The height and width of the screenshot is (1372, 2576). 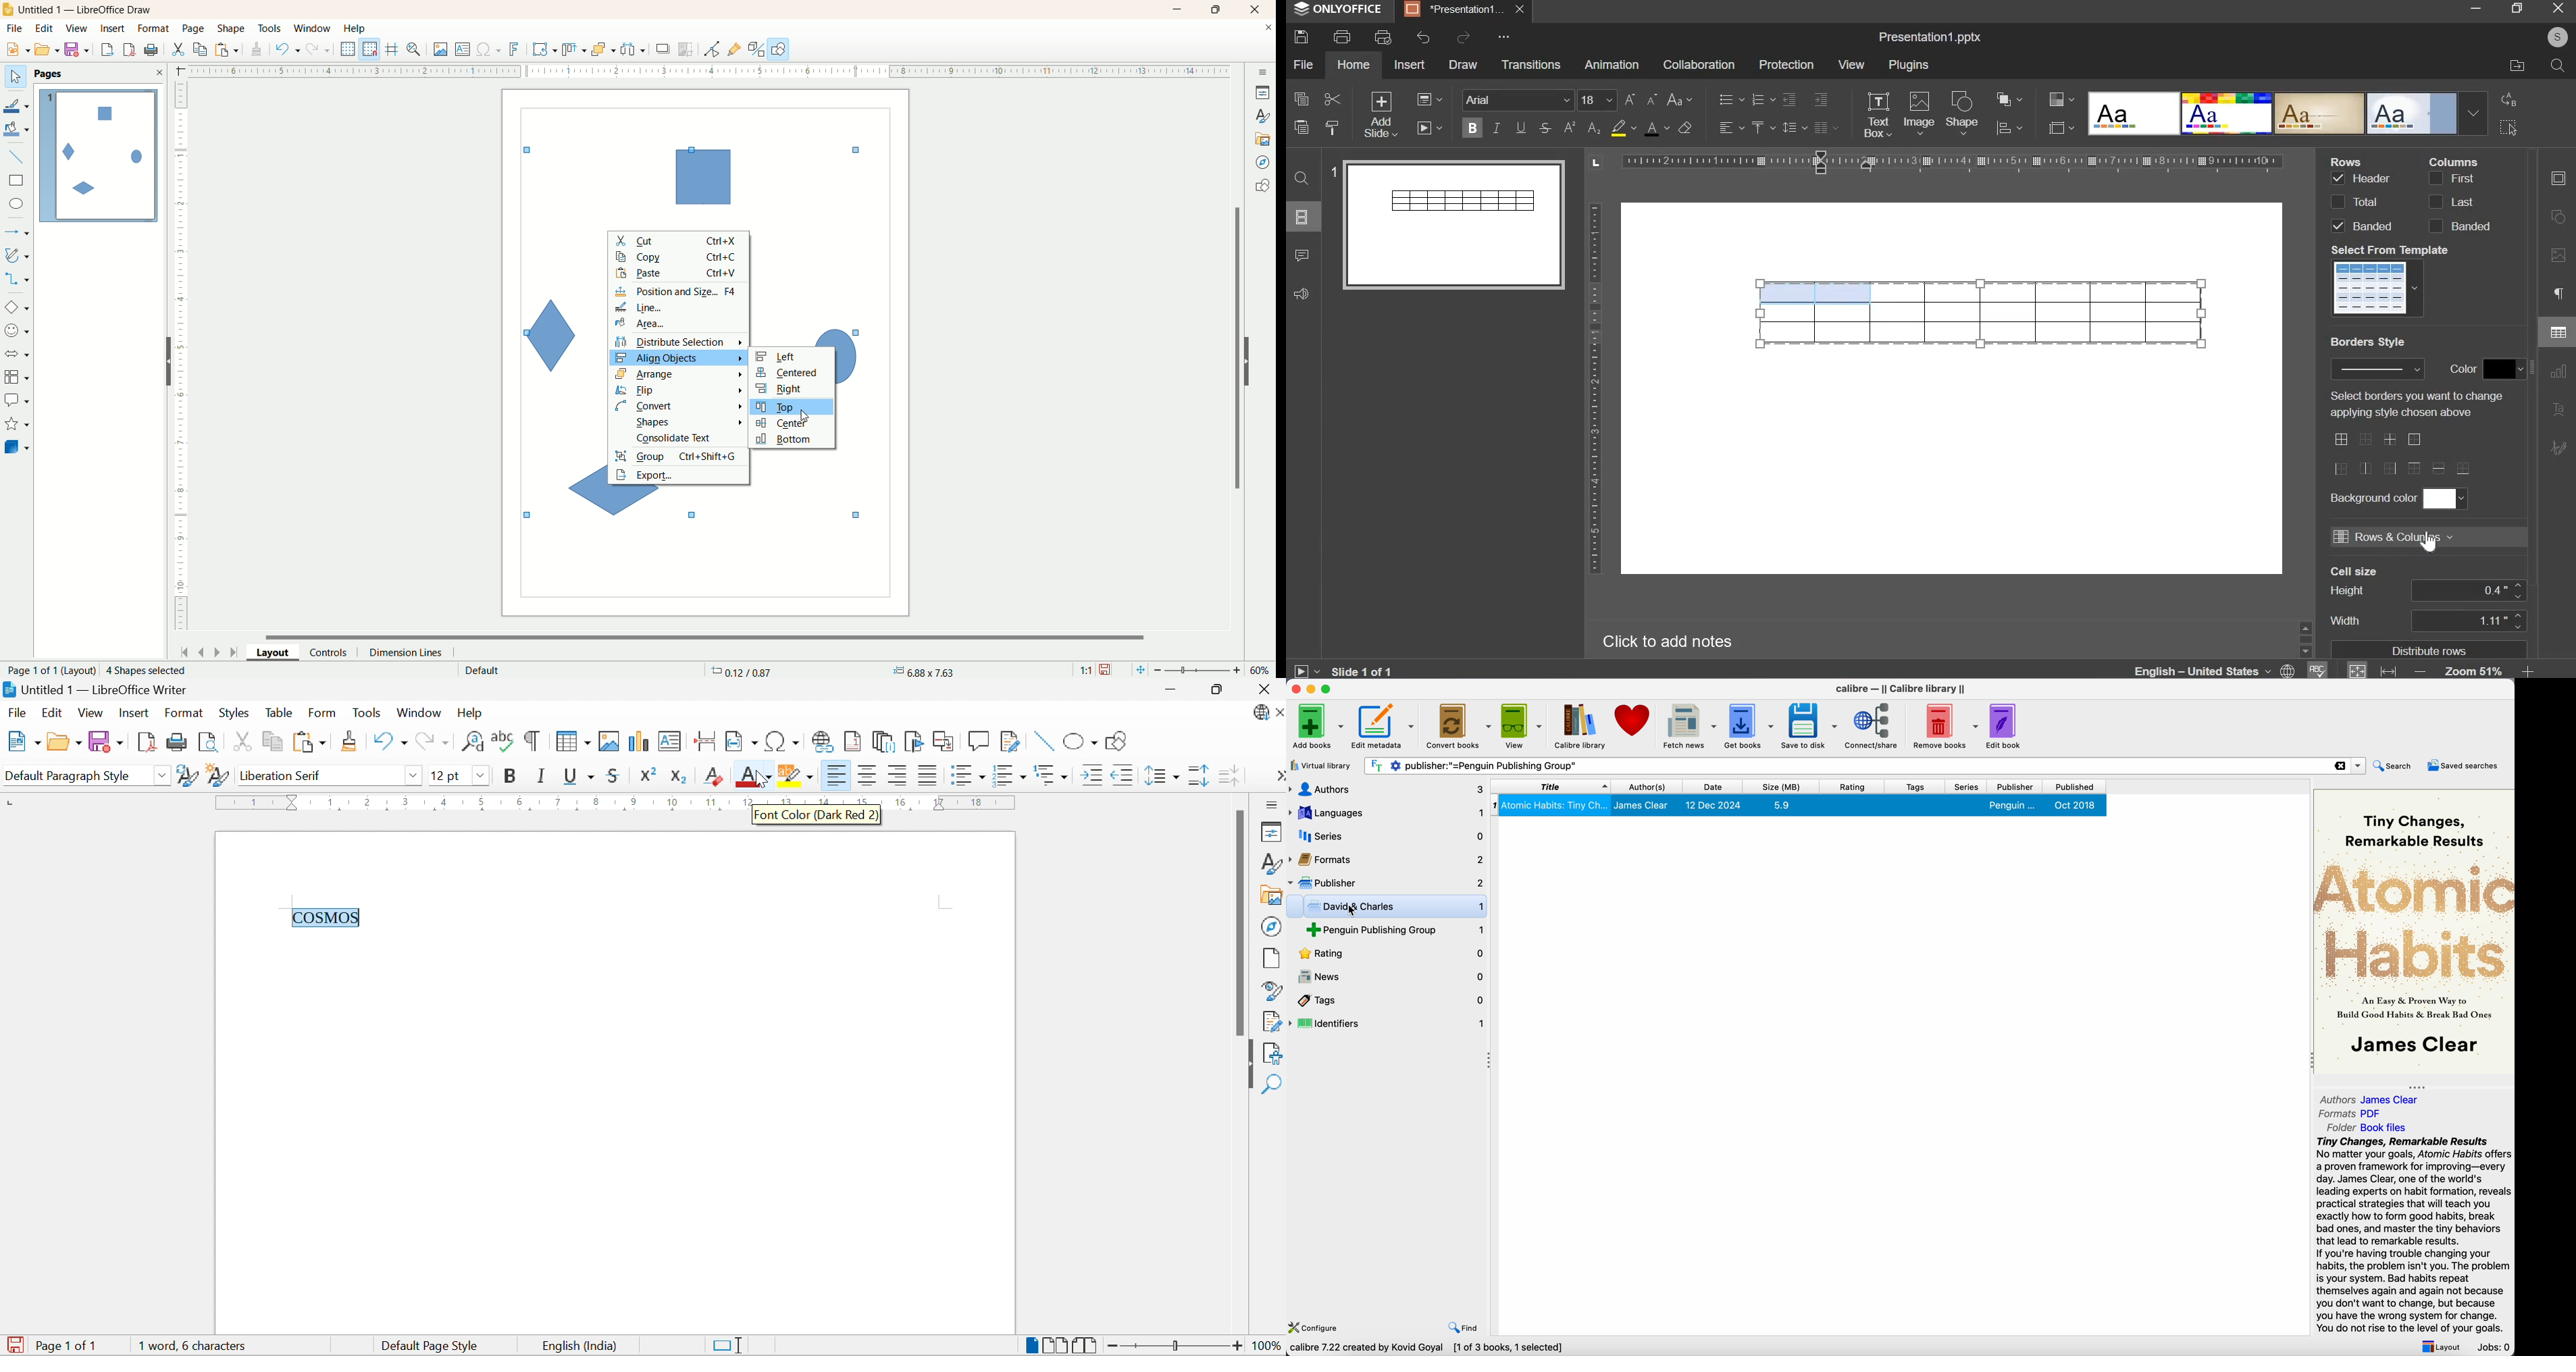 What do you see at coordinates (676, 358) in the screenshot?
I see `align object` at bounding box center [676, 358].